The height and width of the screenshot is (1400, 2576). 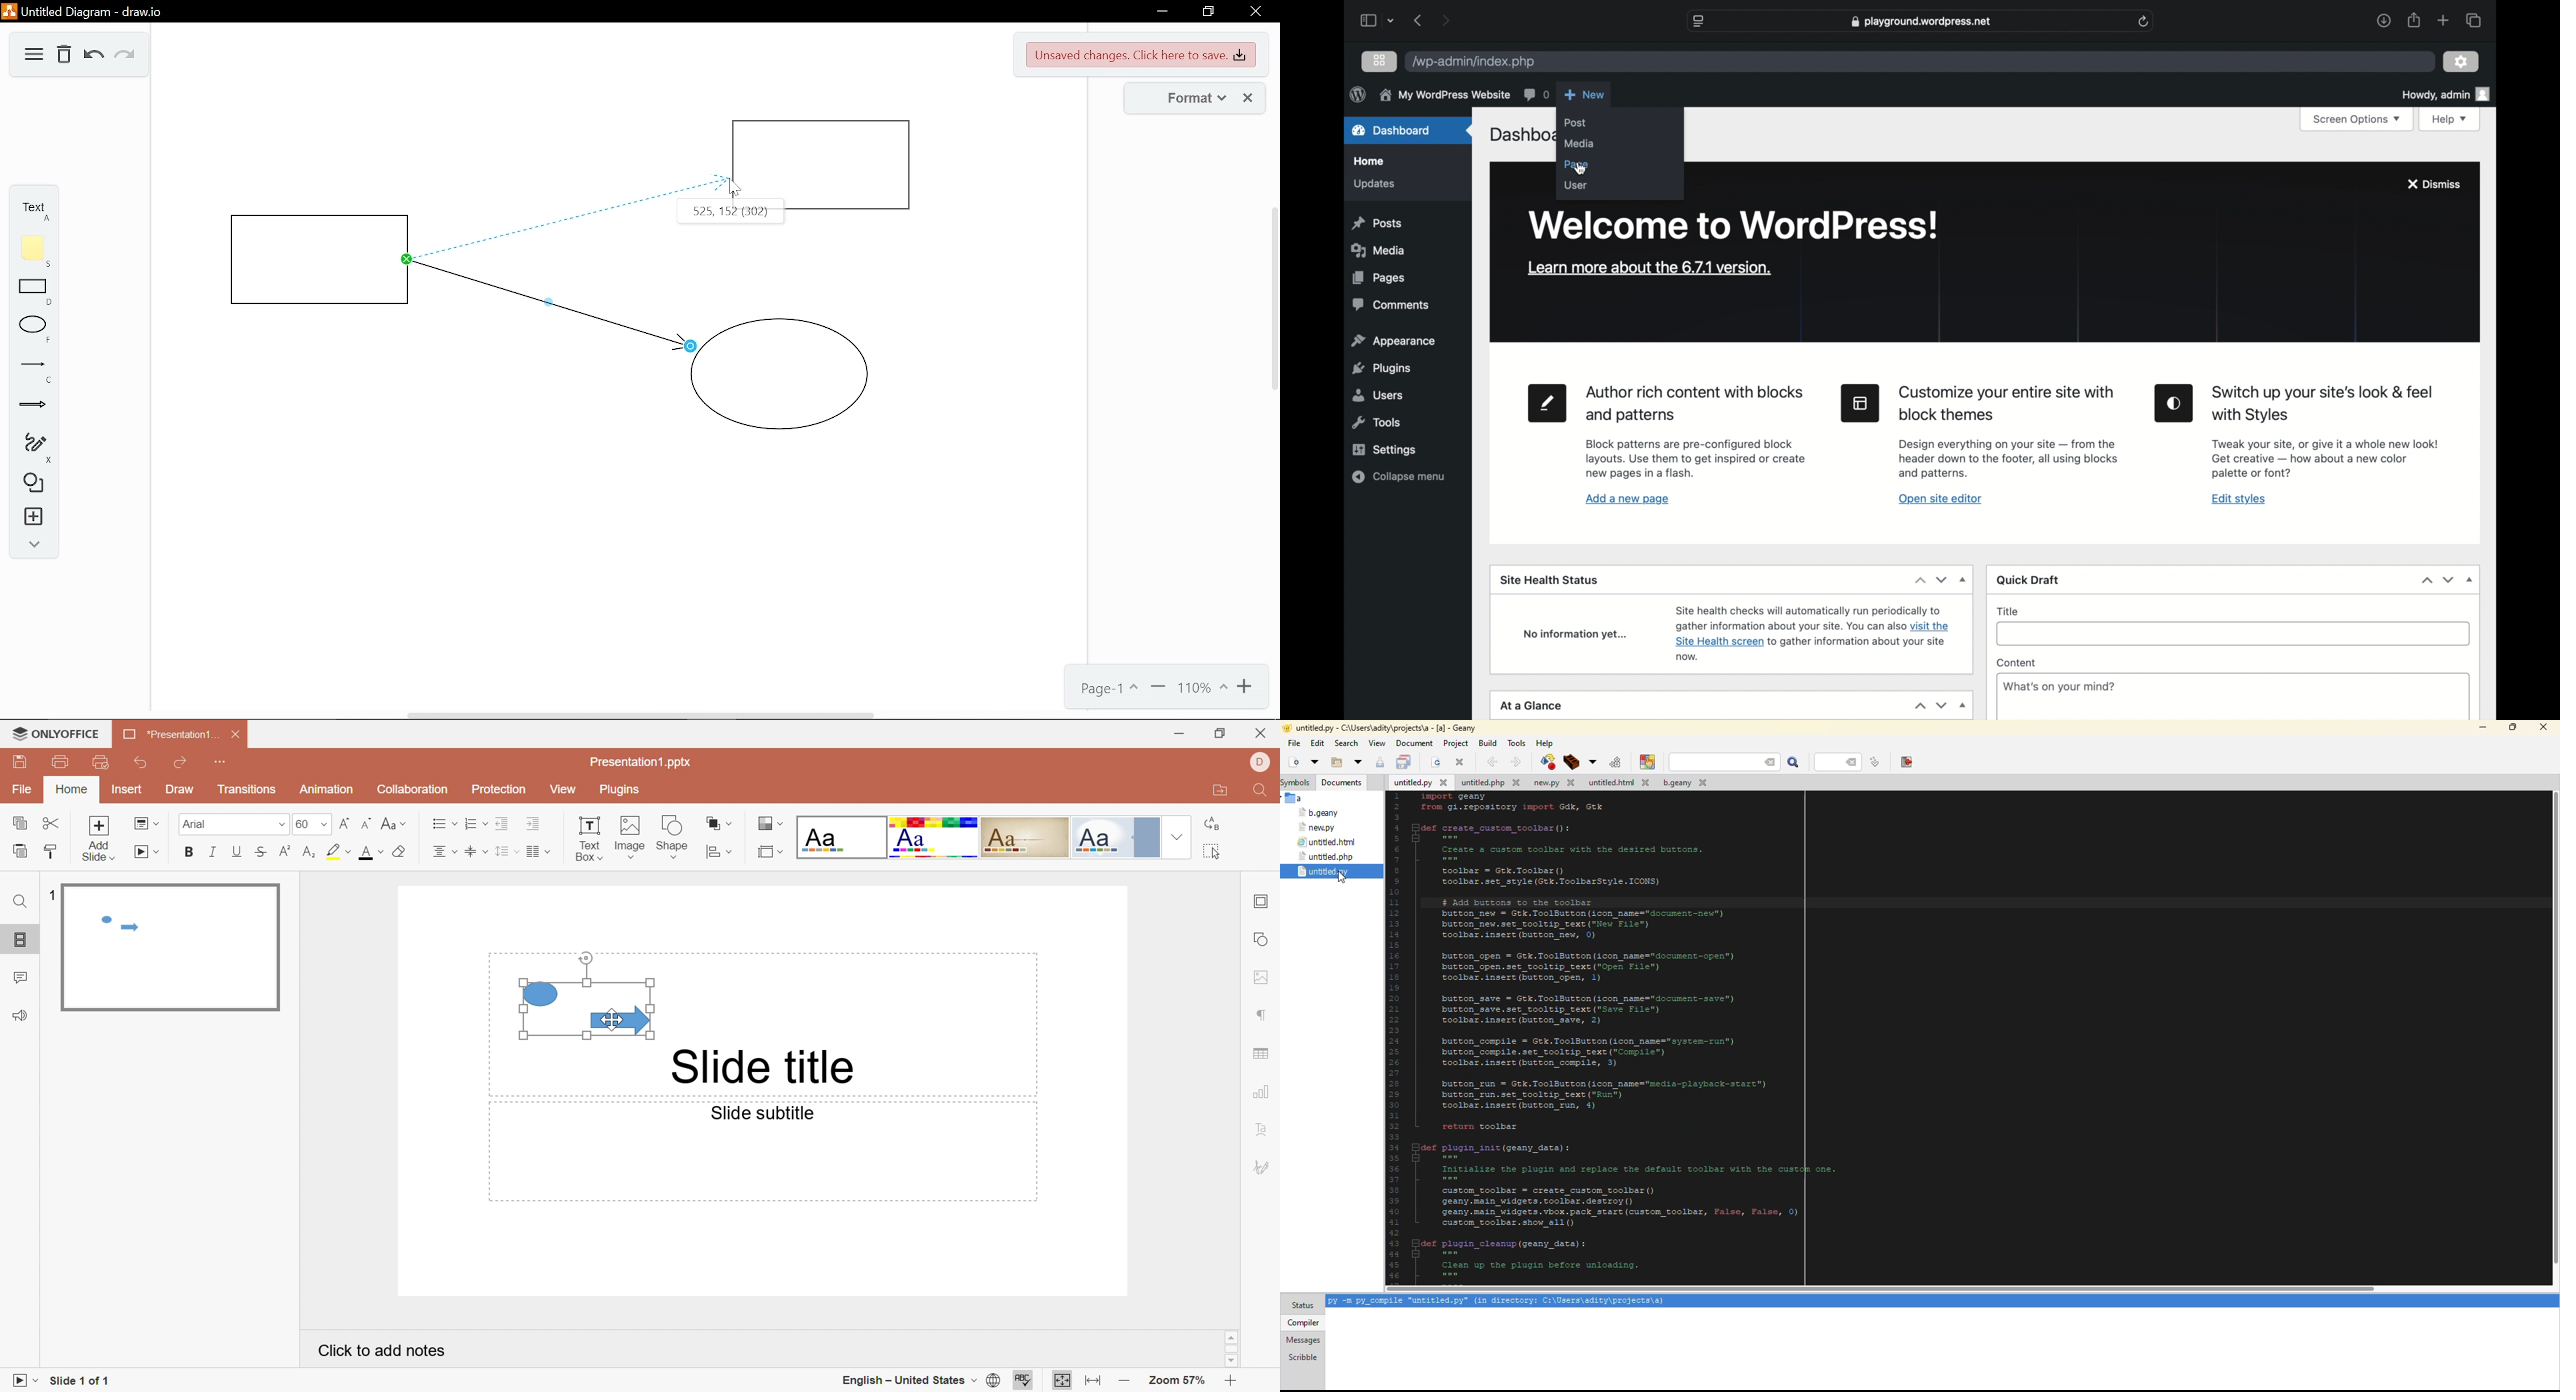 I want to click on Select slide size, so click(x=771, y=853).